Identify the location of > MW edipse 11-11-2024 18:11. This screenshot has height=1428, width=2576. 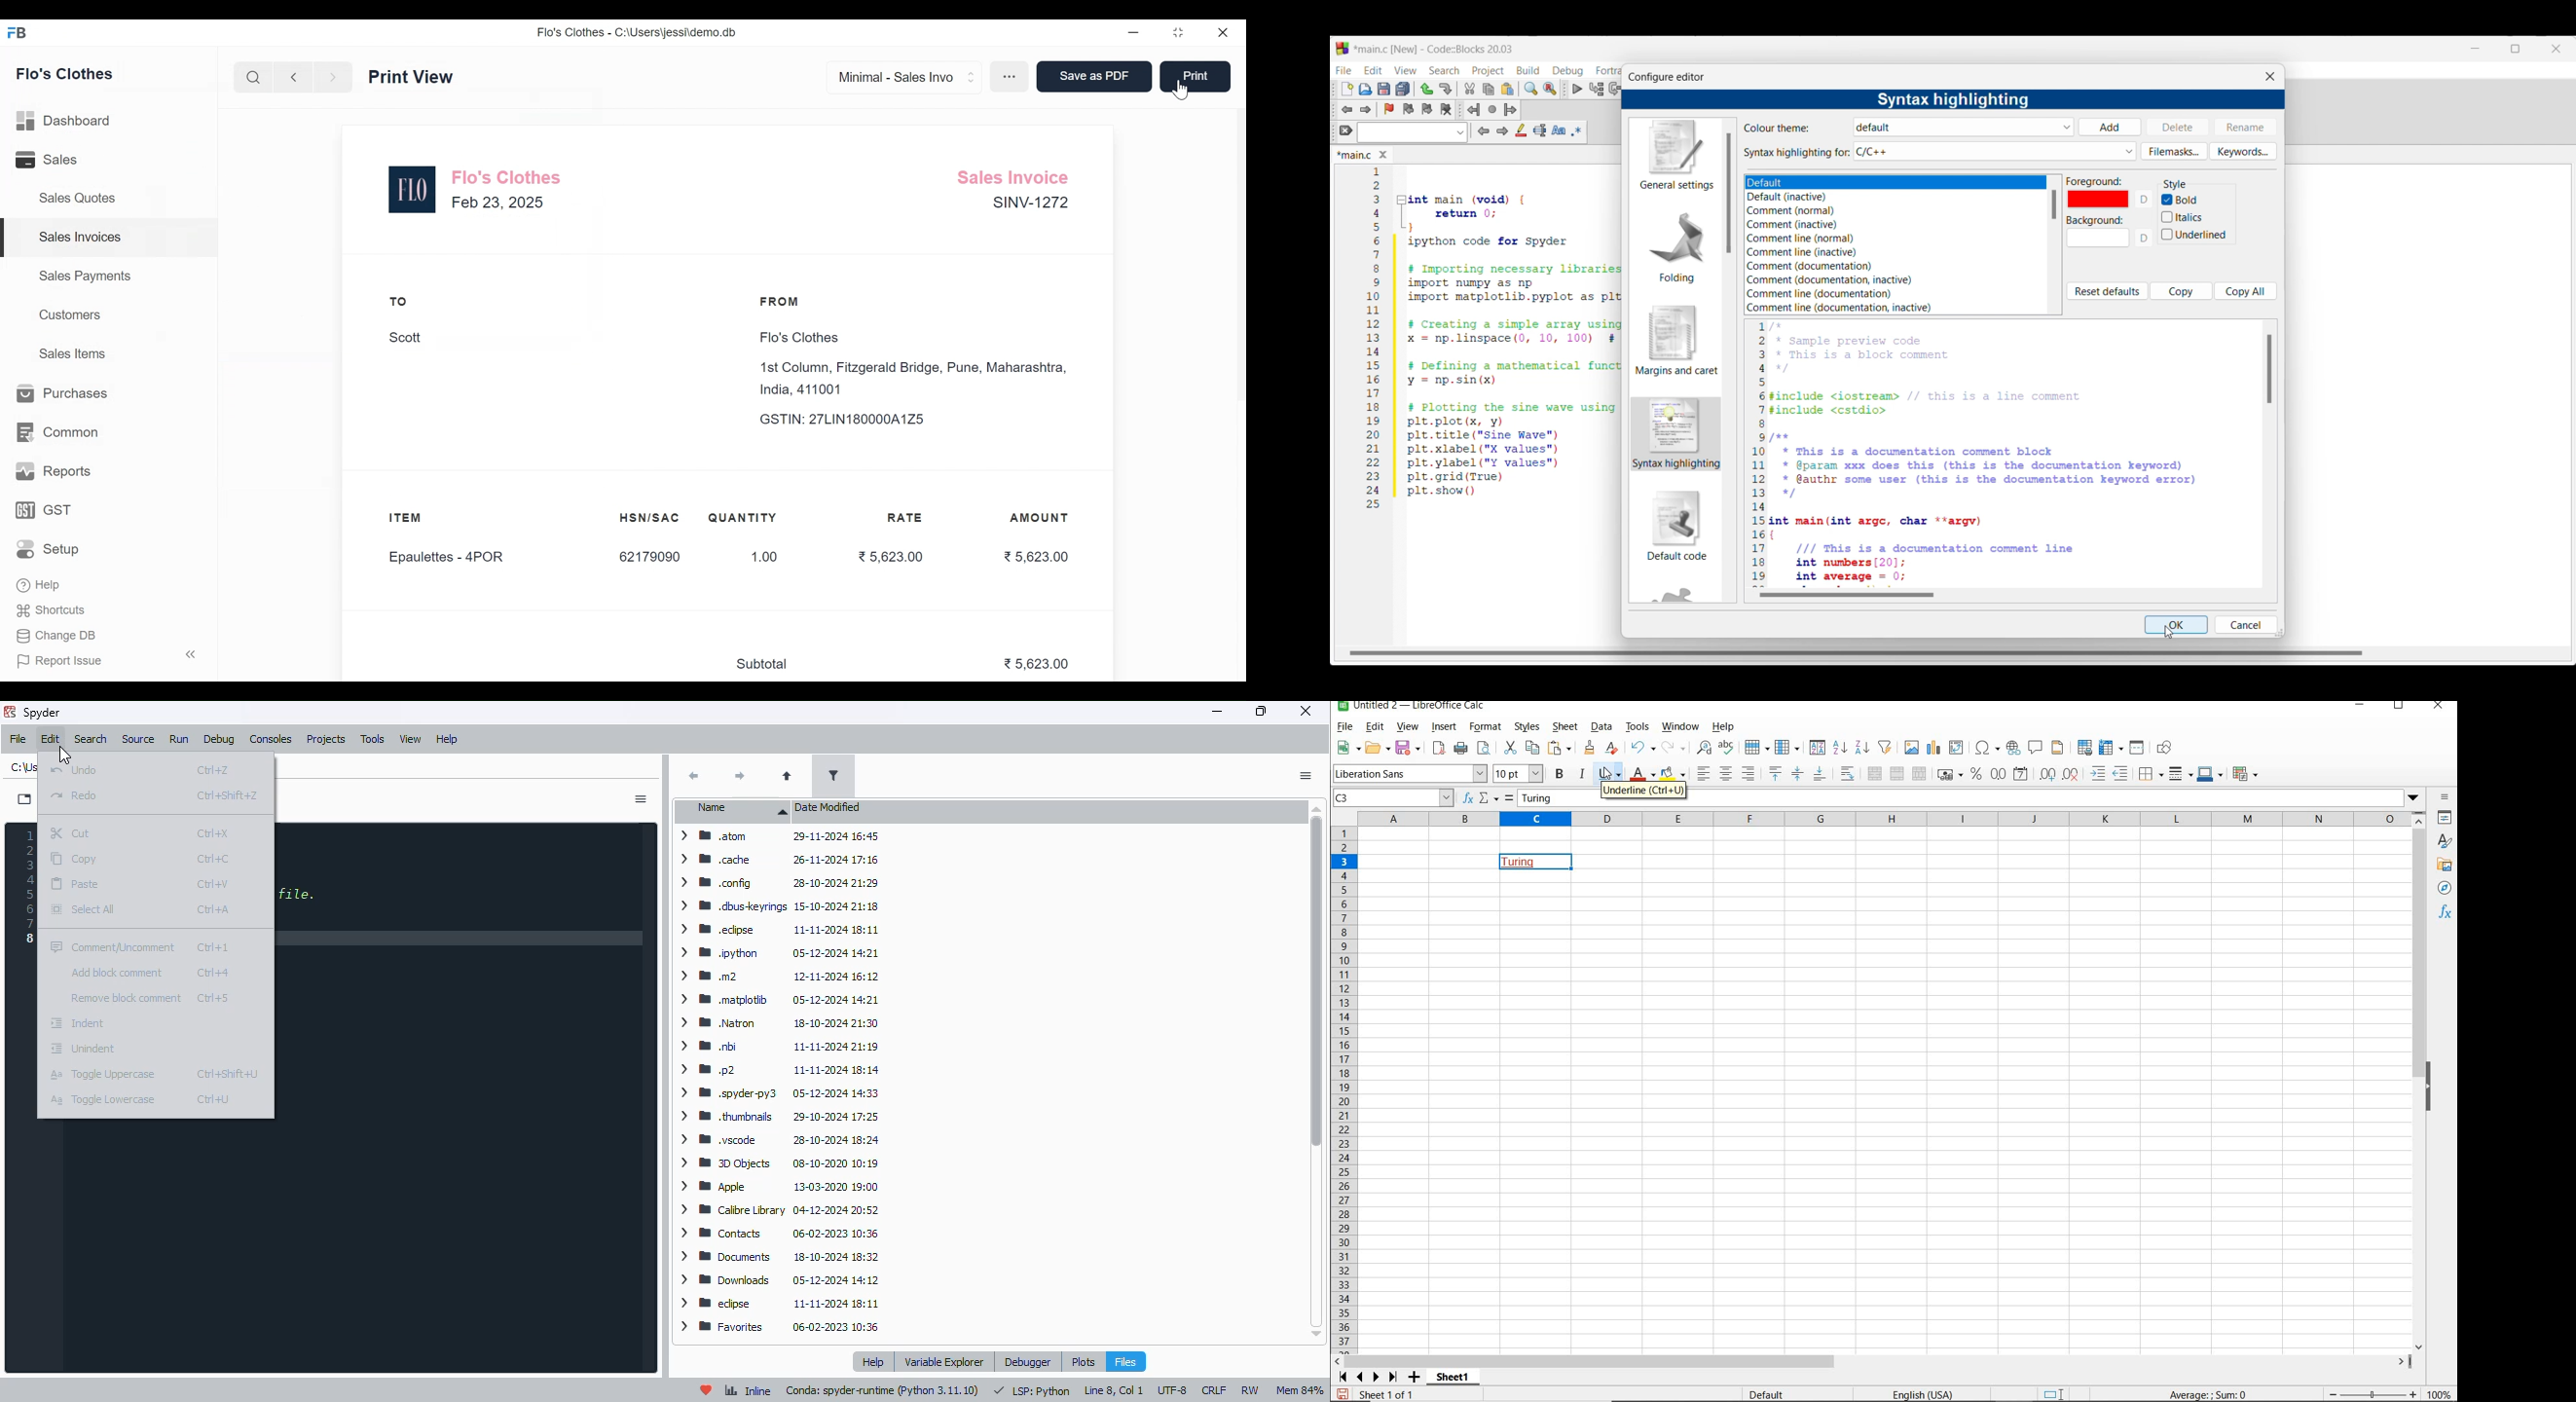
(776, 929).